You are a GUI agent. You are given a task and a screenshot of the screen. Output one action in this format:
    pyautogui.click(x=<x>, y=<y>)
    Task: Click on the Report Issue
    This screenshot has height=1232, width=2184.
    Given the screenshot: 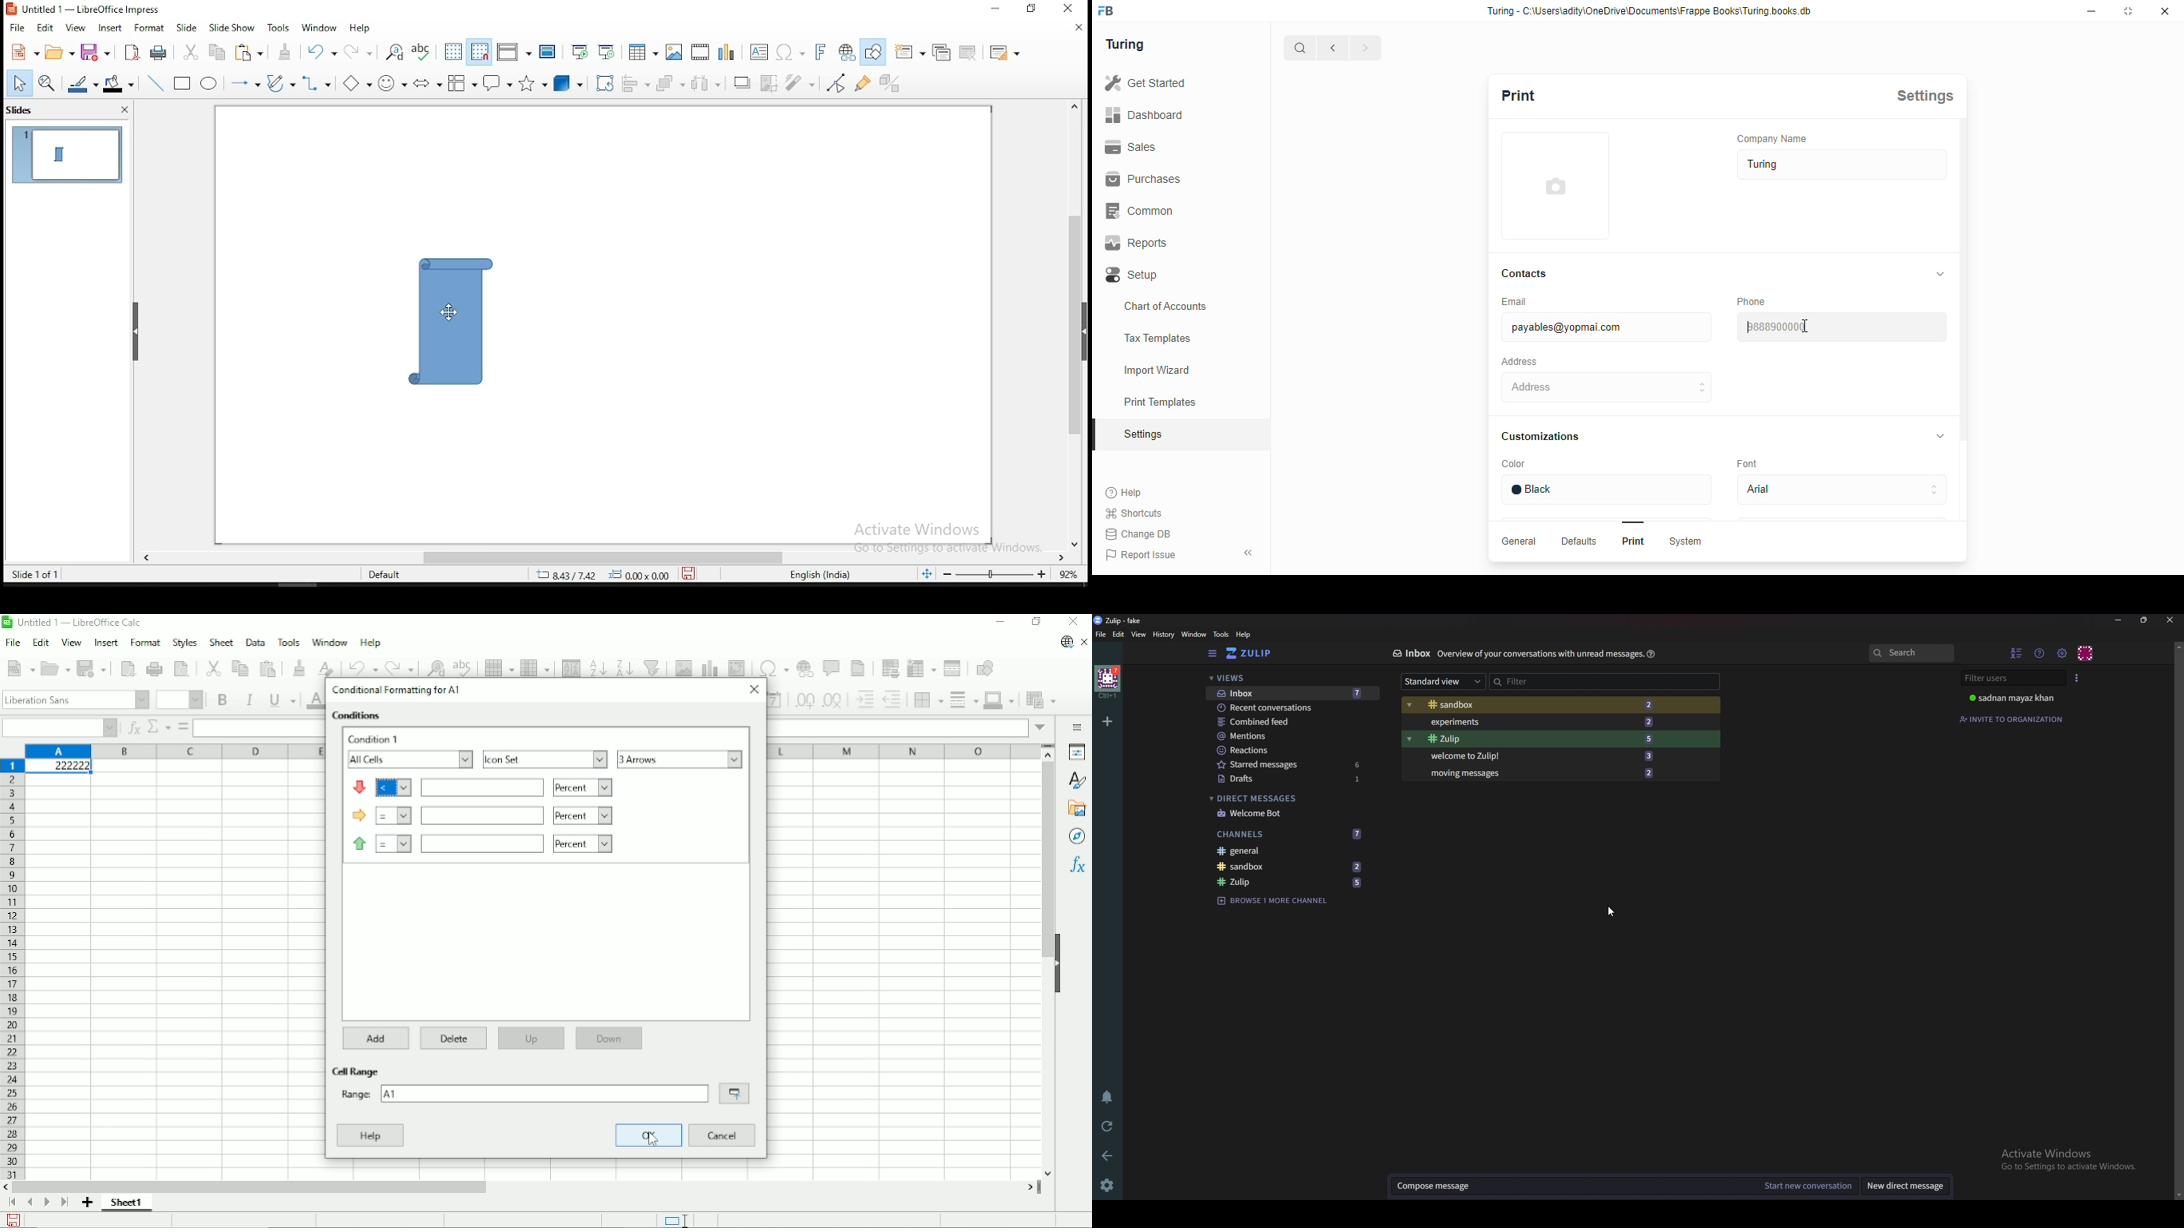 What is the action you would take?
    pyautogui.click(x=1142, y=556)
    